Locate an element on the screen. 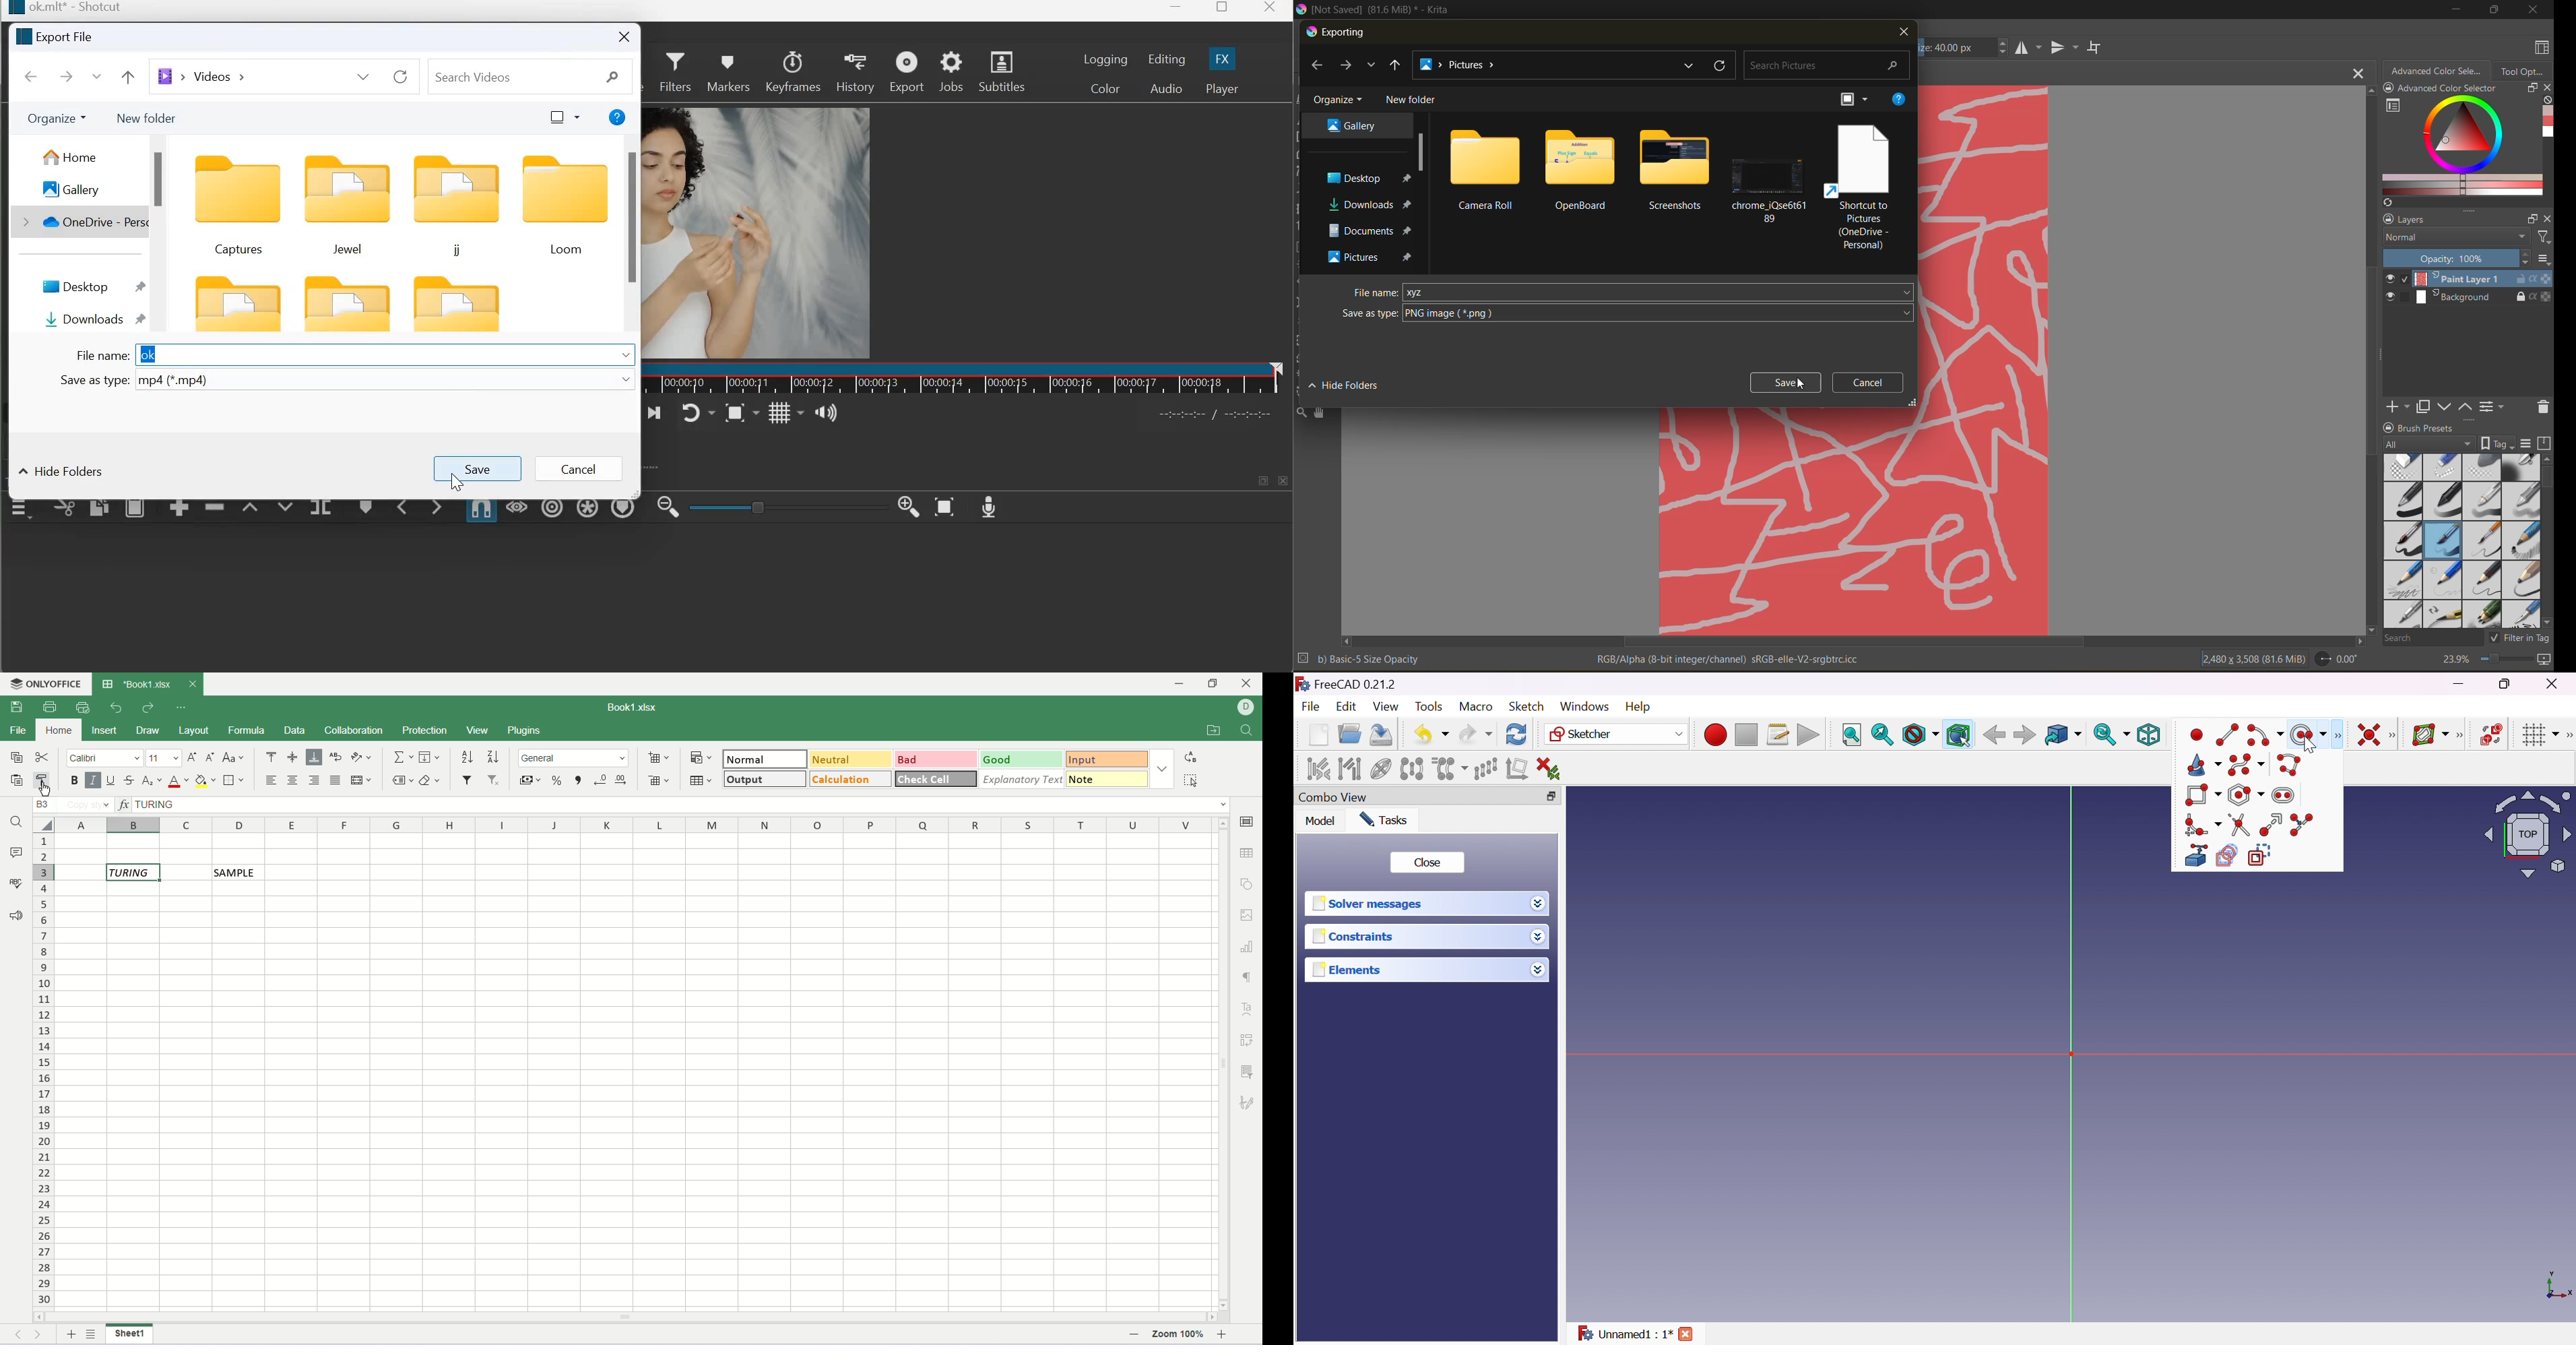 This screenshot has width=2576, height=1372. choose workspace is located at coordinates (2539, 49).